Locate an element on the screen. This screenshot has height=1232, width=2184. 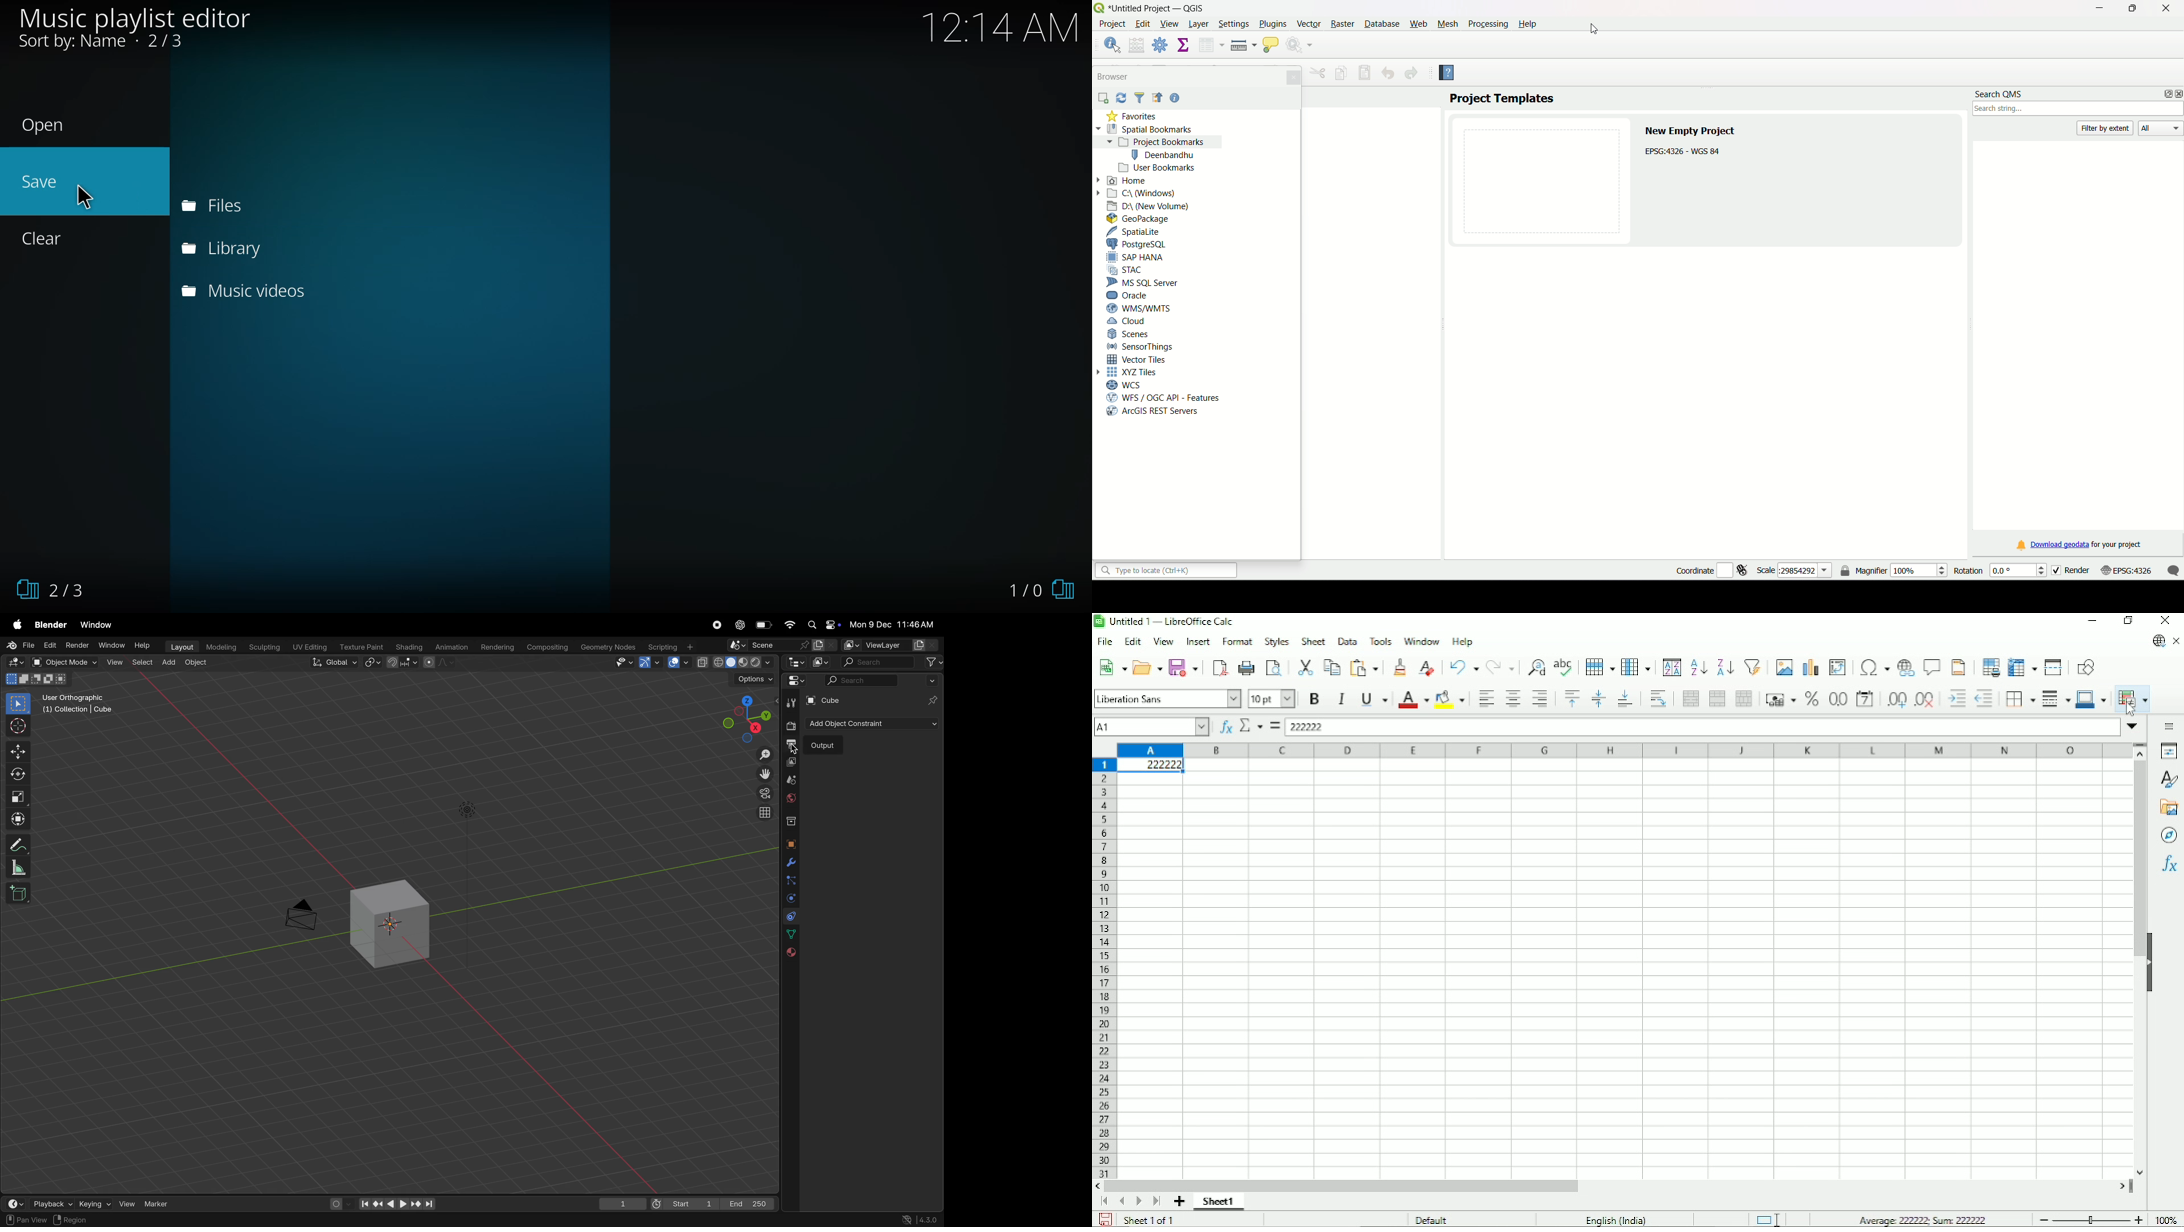
Gallery is located at coordinates (2169, 807).